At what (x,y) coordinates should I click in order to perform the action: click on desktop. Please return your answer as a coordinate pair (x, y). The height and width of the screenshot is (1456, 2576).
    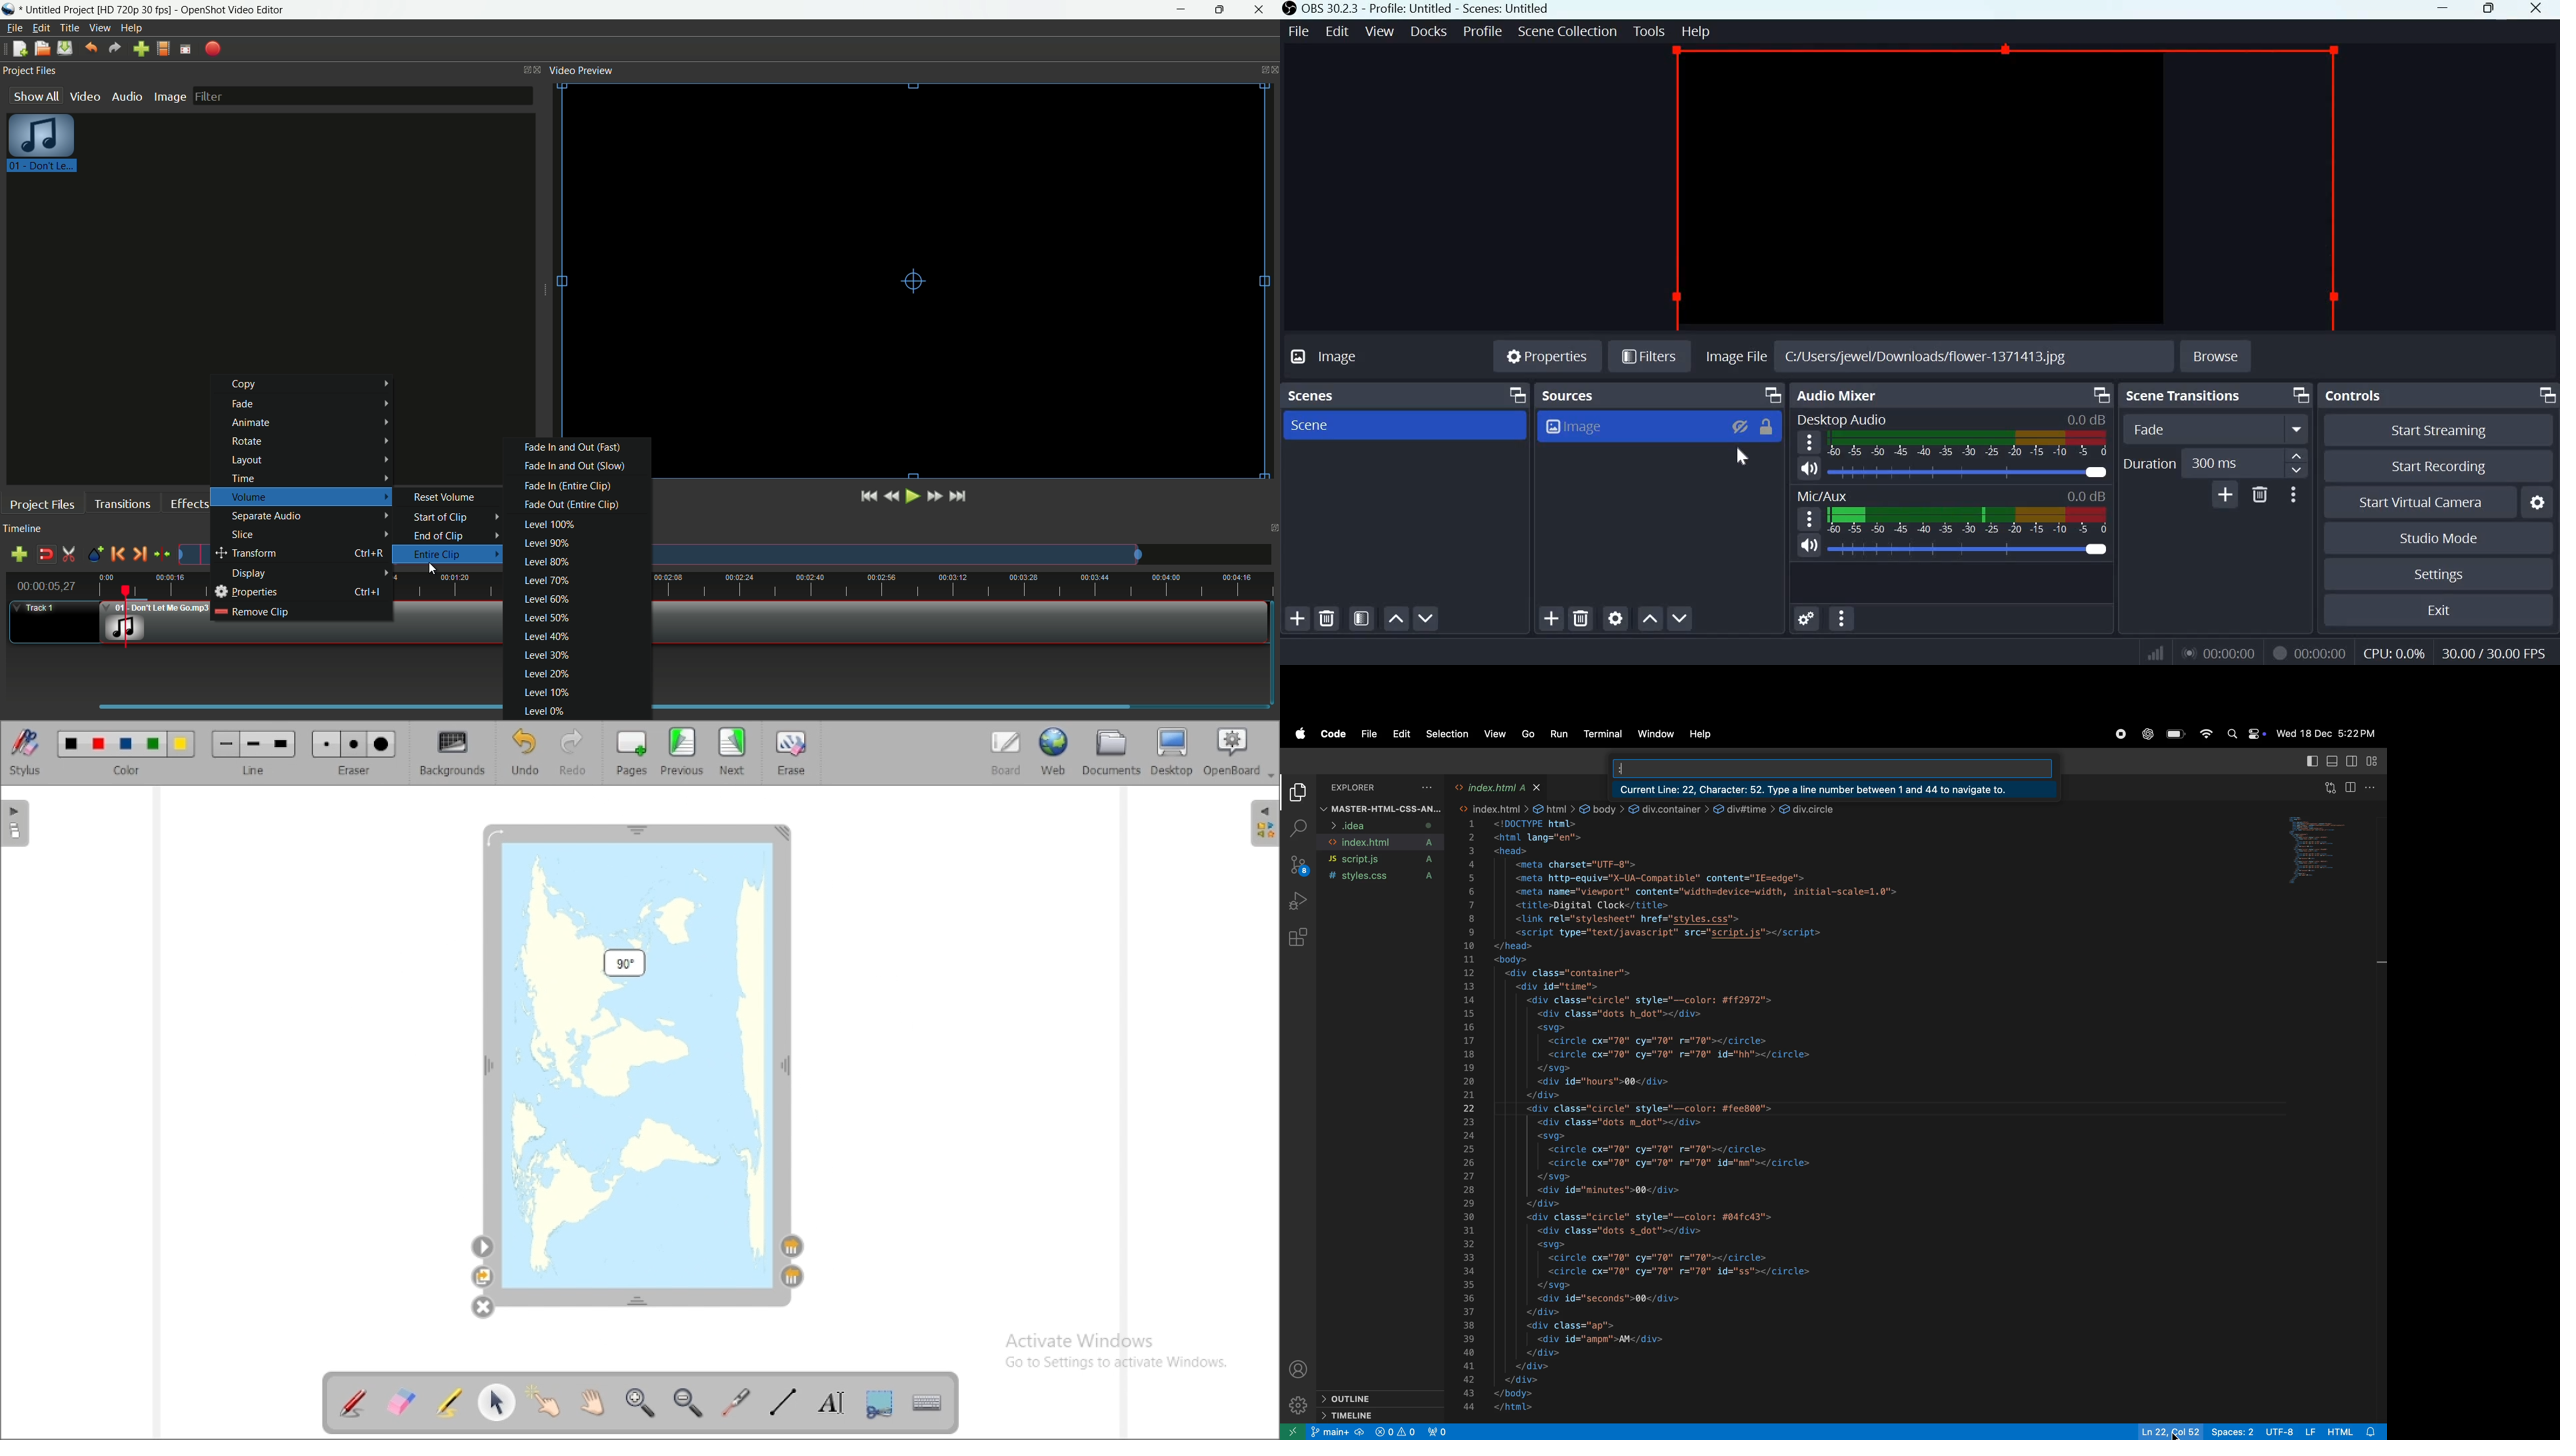
    Looking at the image, I should click on (1172, 751).